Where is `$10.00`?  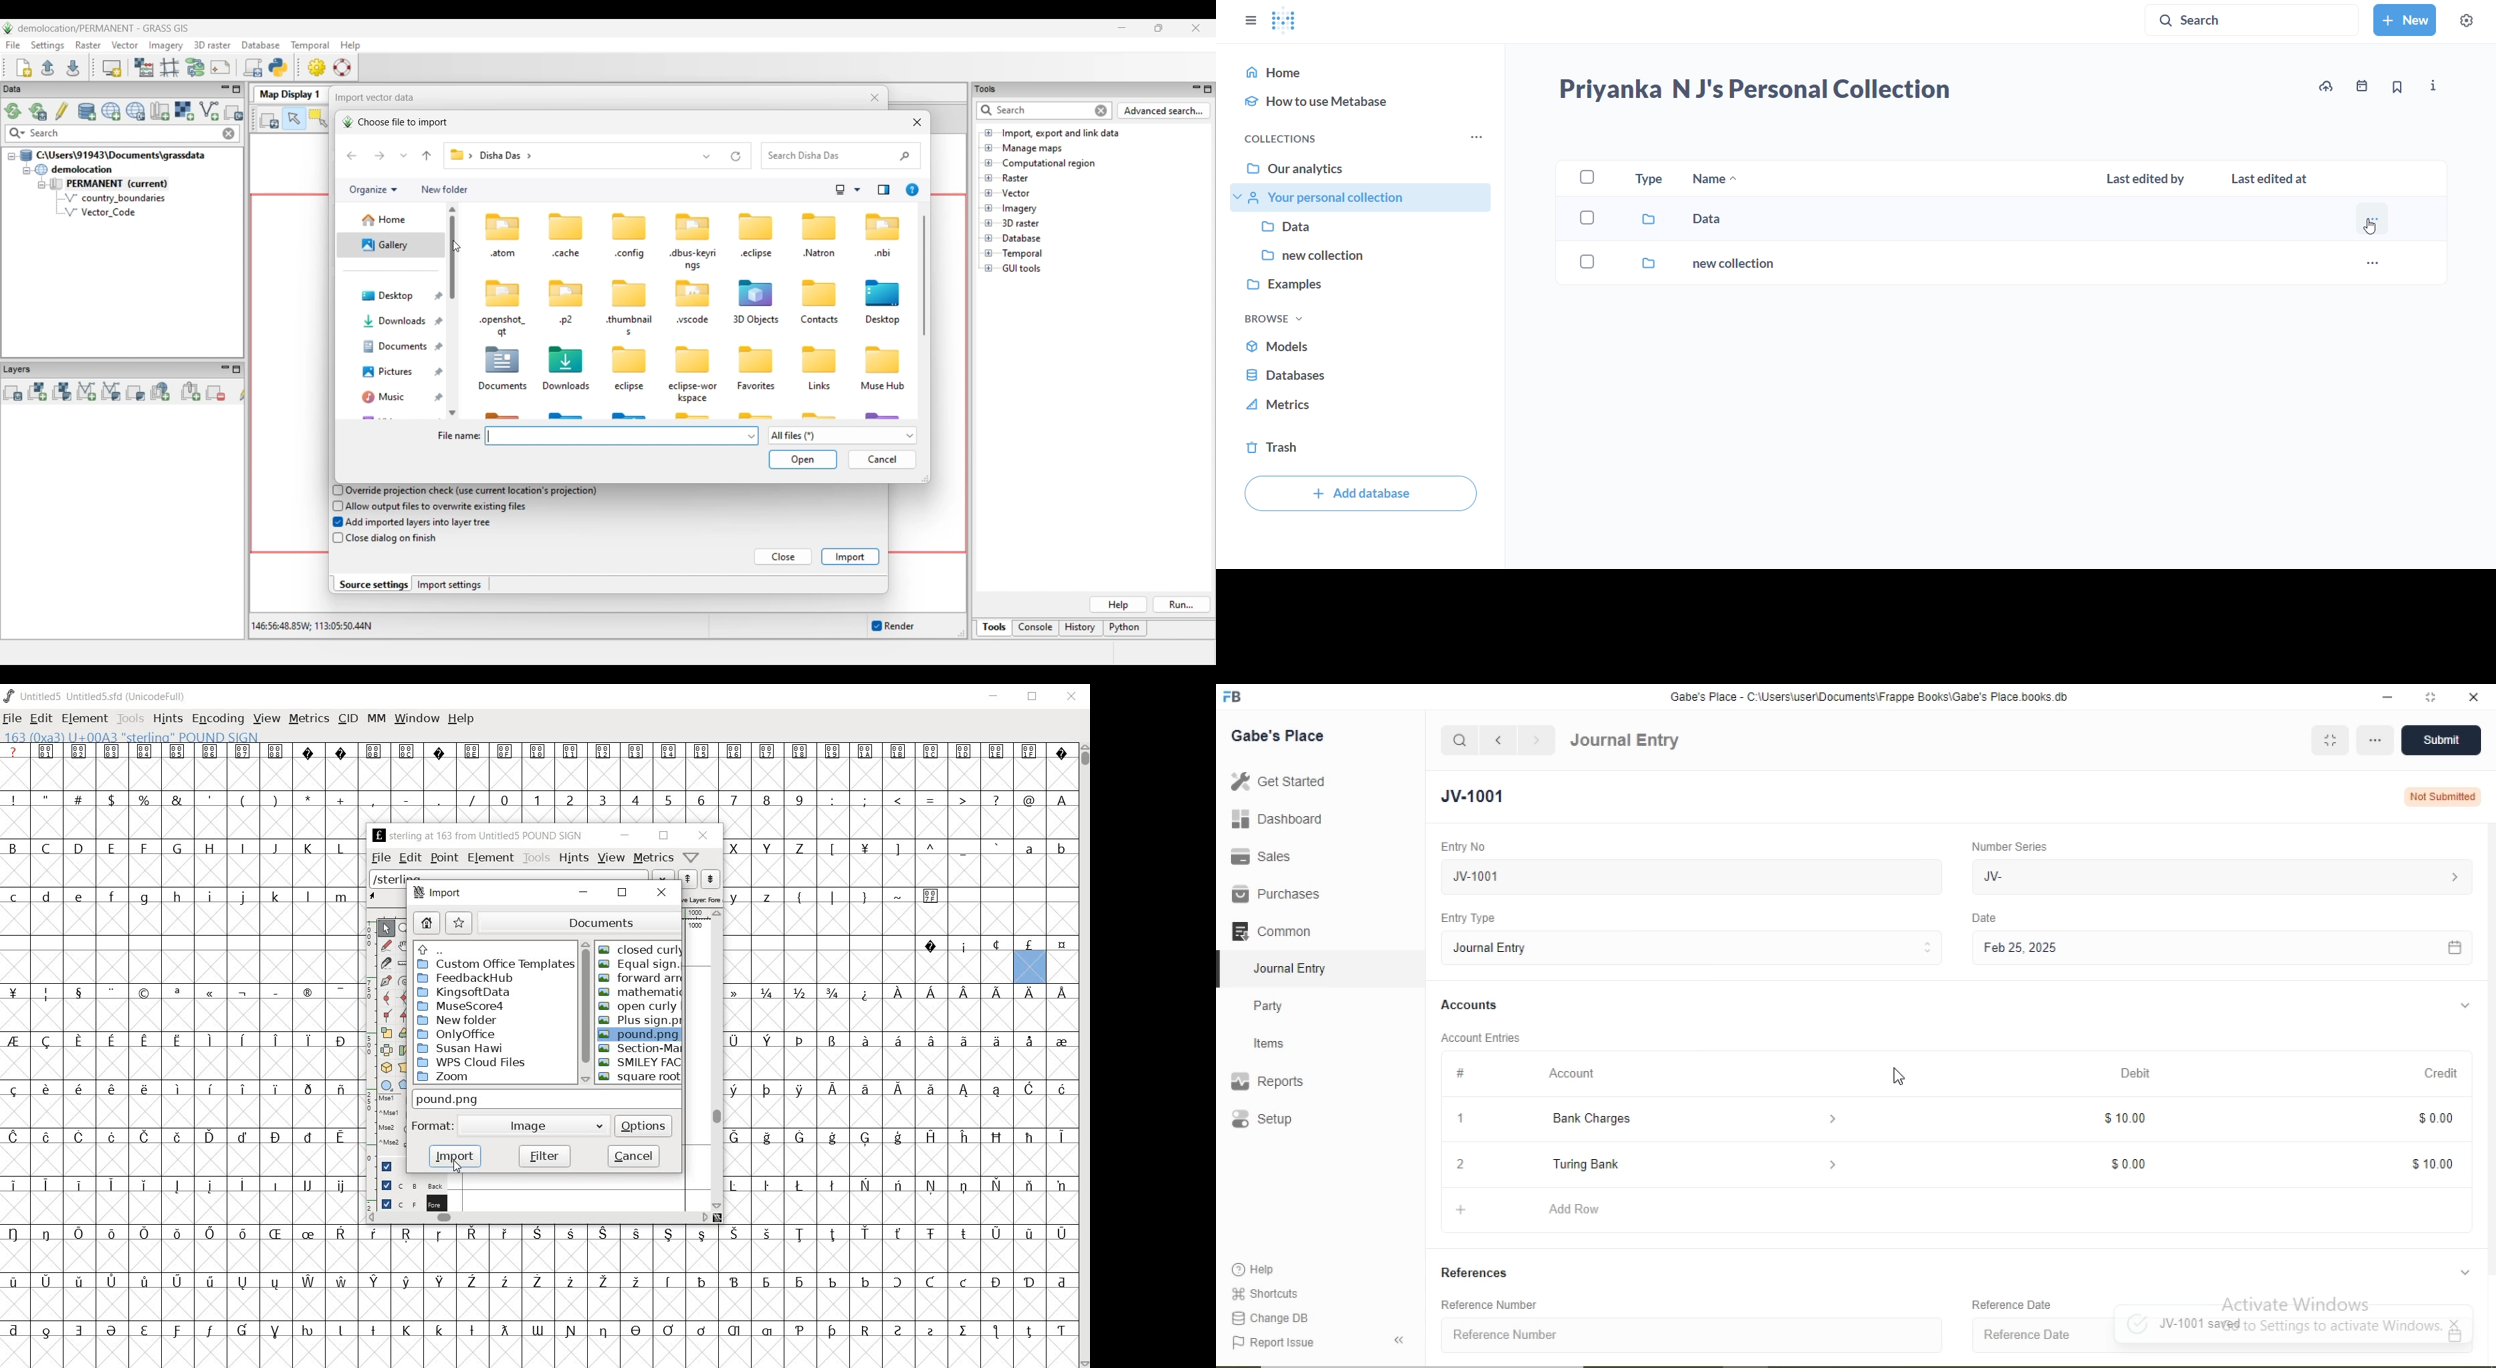 $10.00 is located at coordinates (2126, 1118).